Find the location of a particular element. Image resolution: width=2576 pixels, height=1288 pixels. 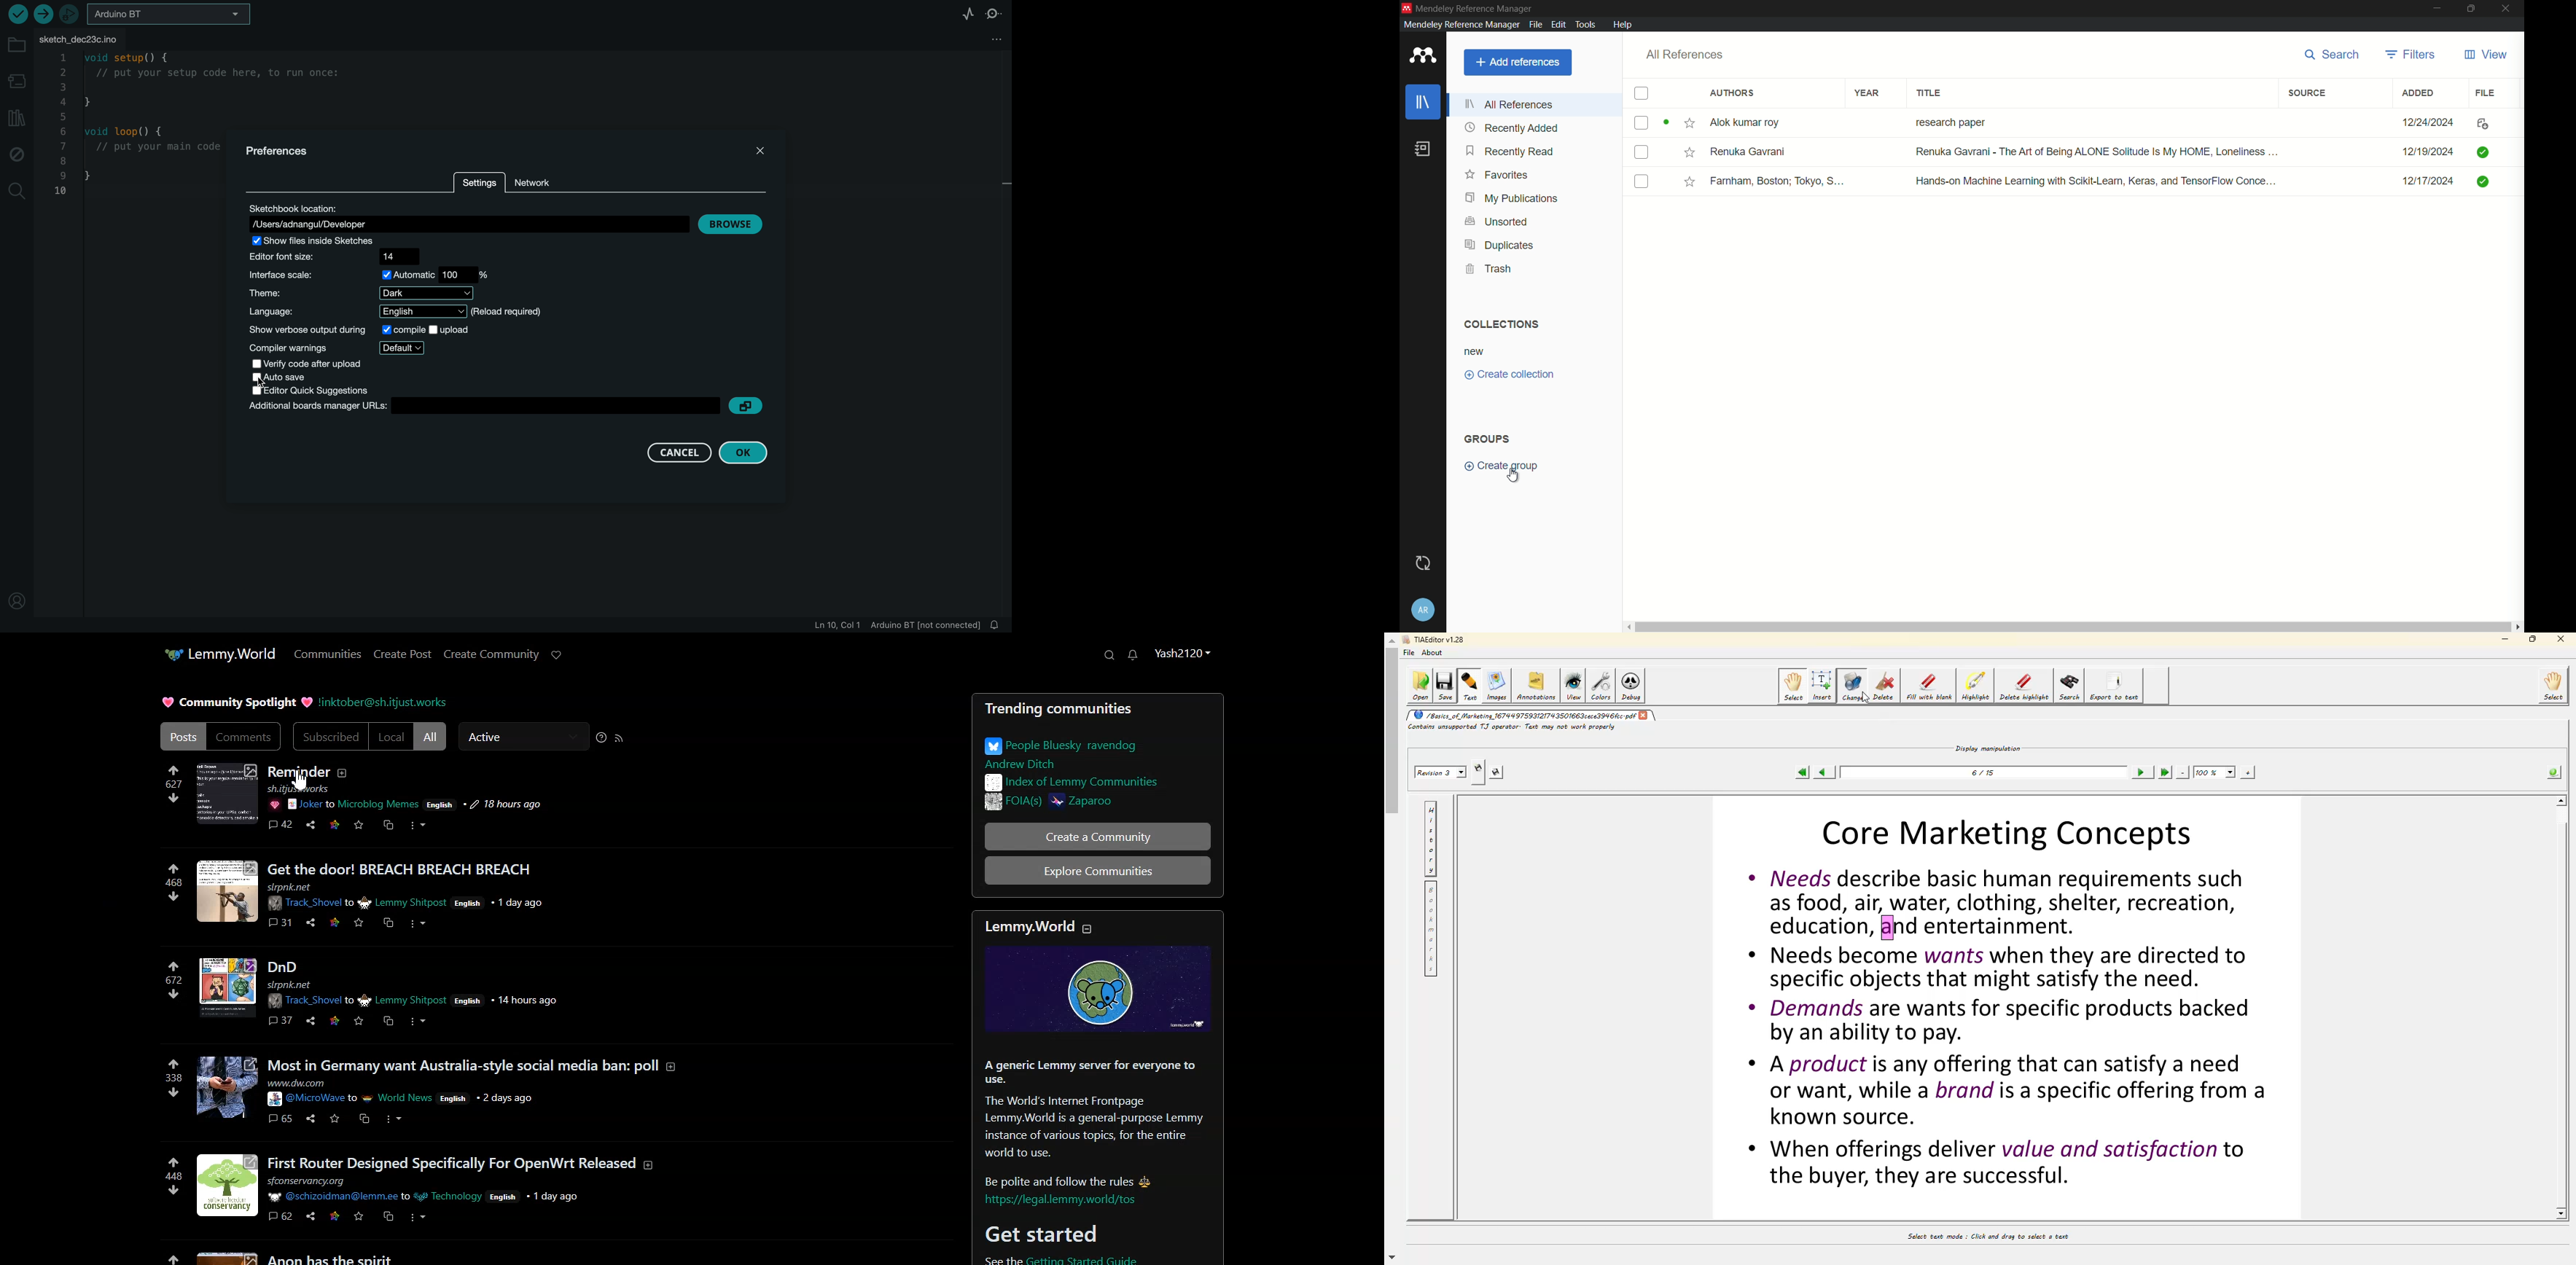

book-2 is located at coordinates (1643, 153).